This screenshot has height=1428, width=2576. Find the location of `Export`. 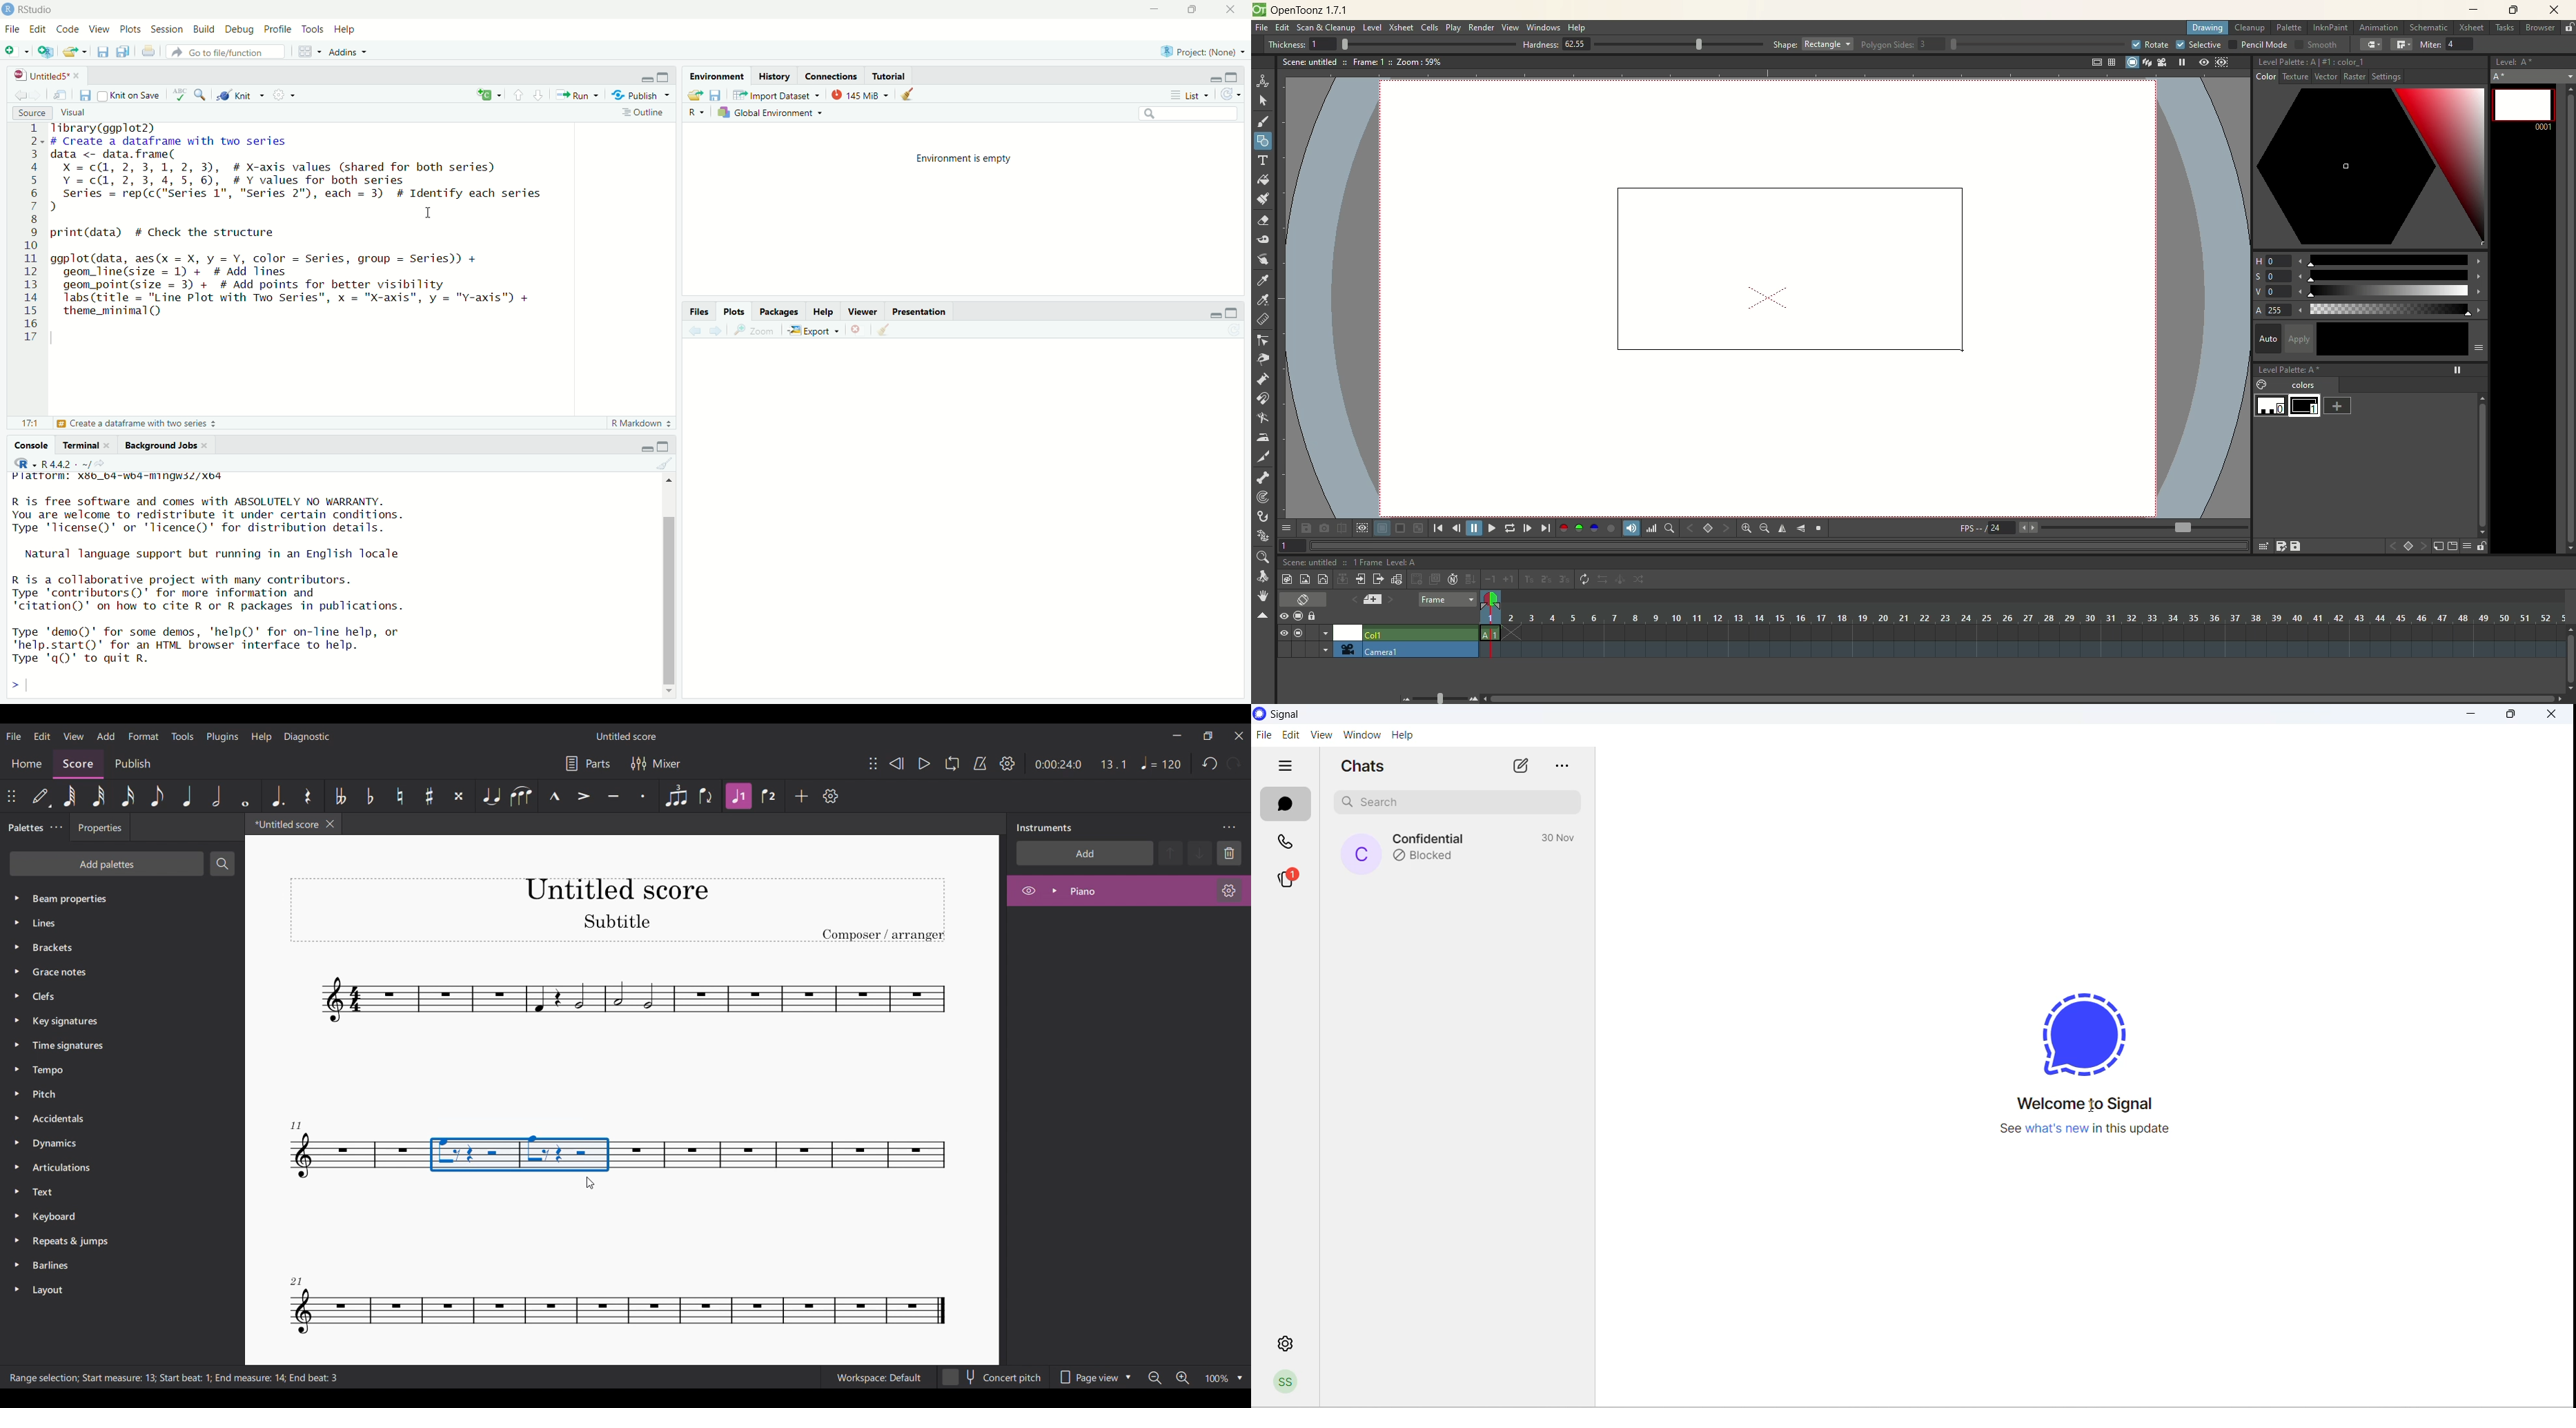

Export is located at coordinates (813, 330).